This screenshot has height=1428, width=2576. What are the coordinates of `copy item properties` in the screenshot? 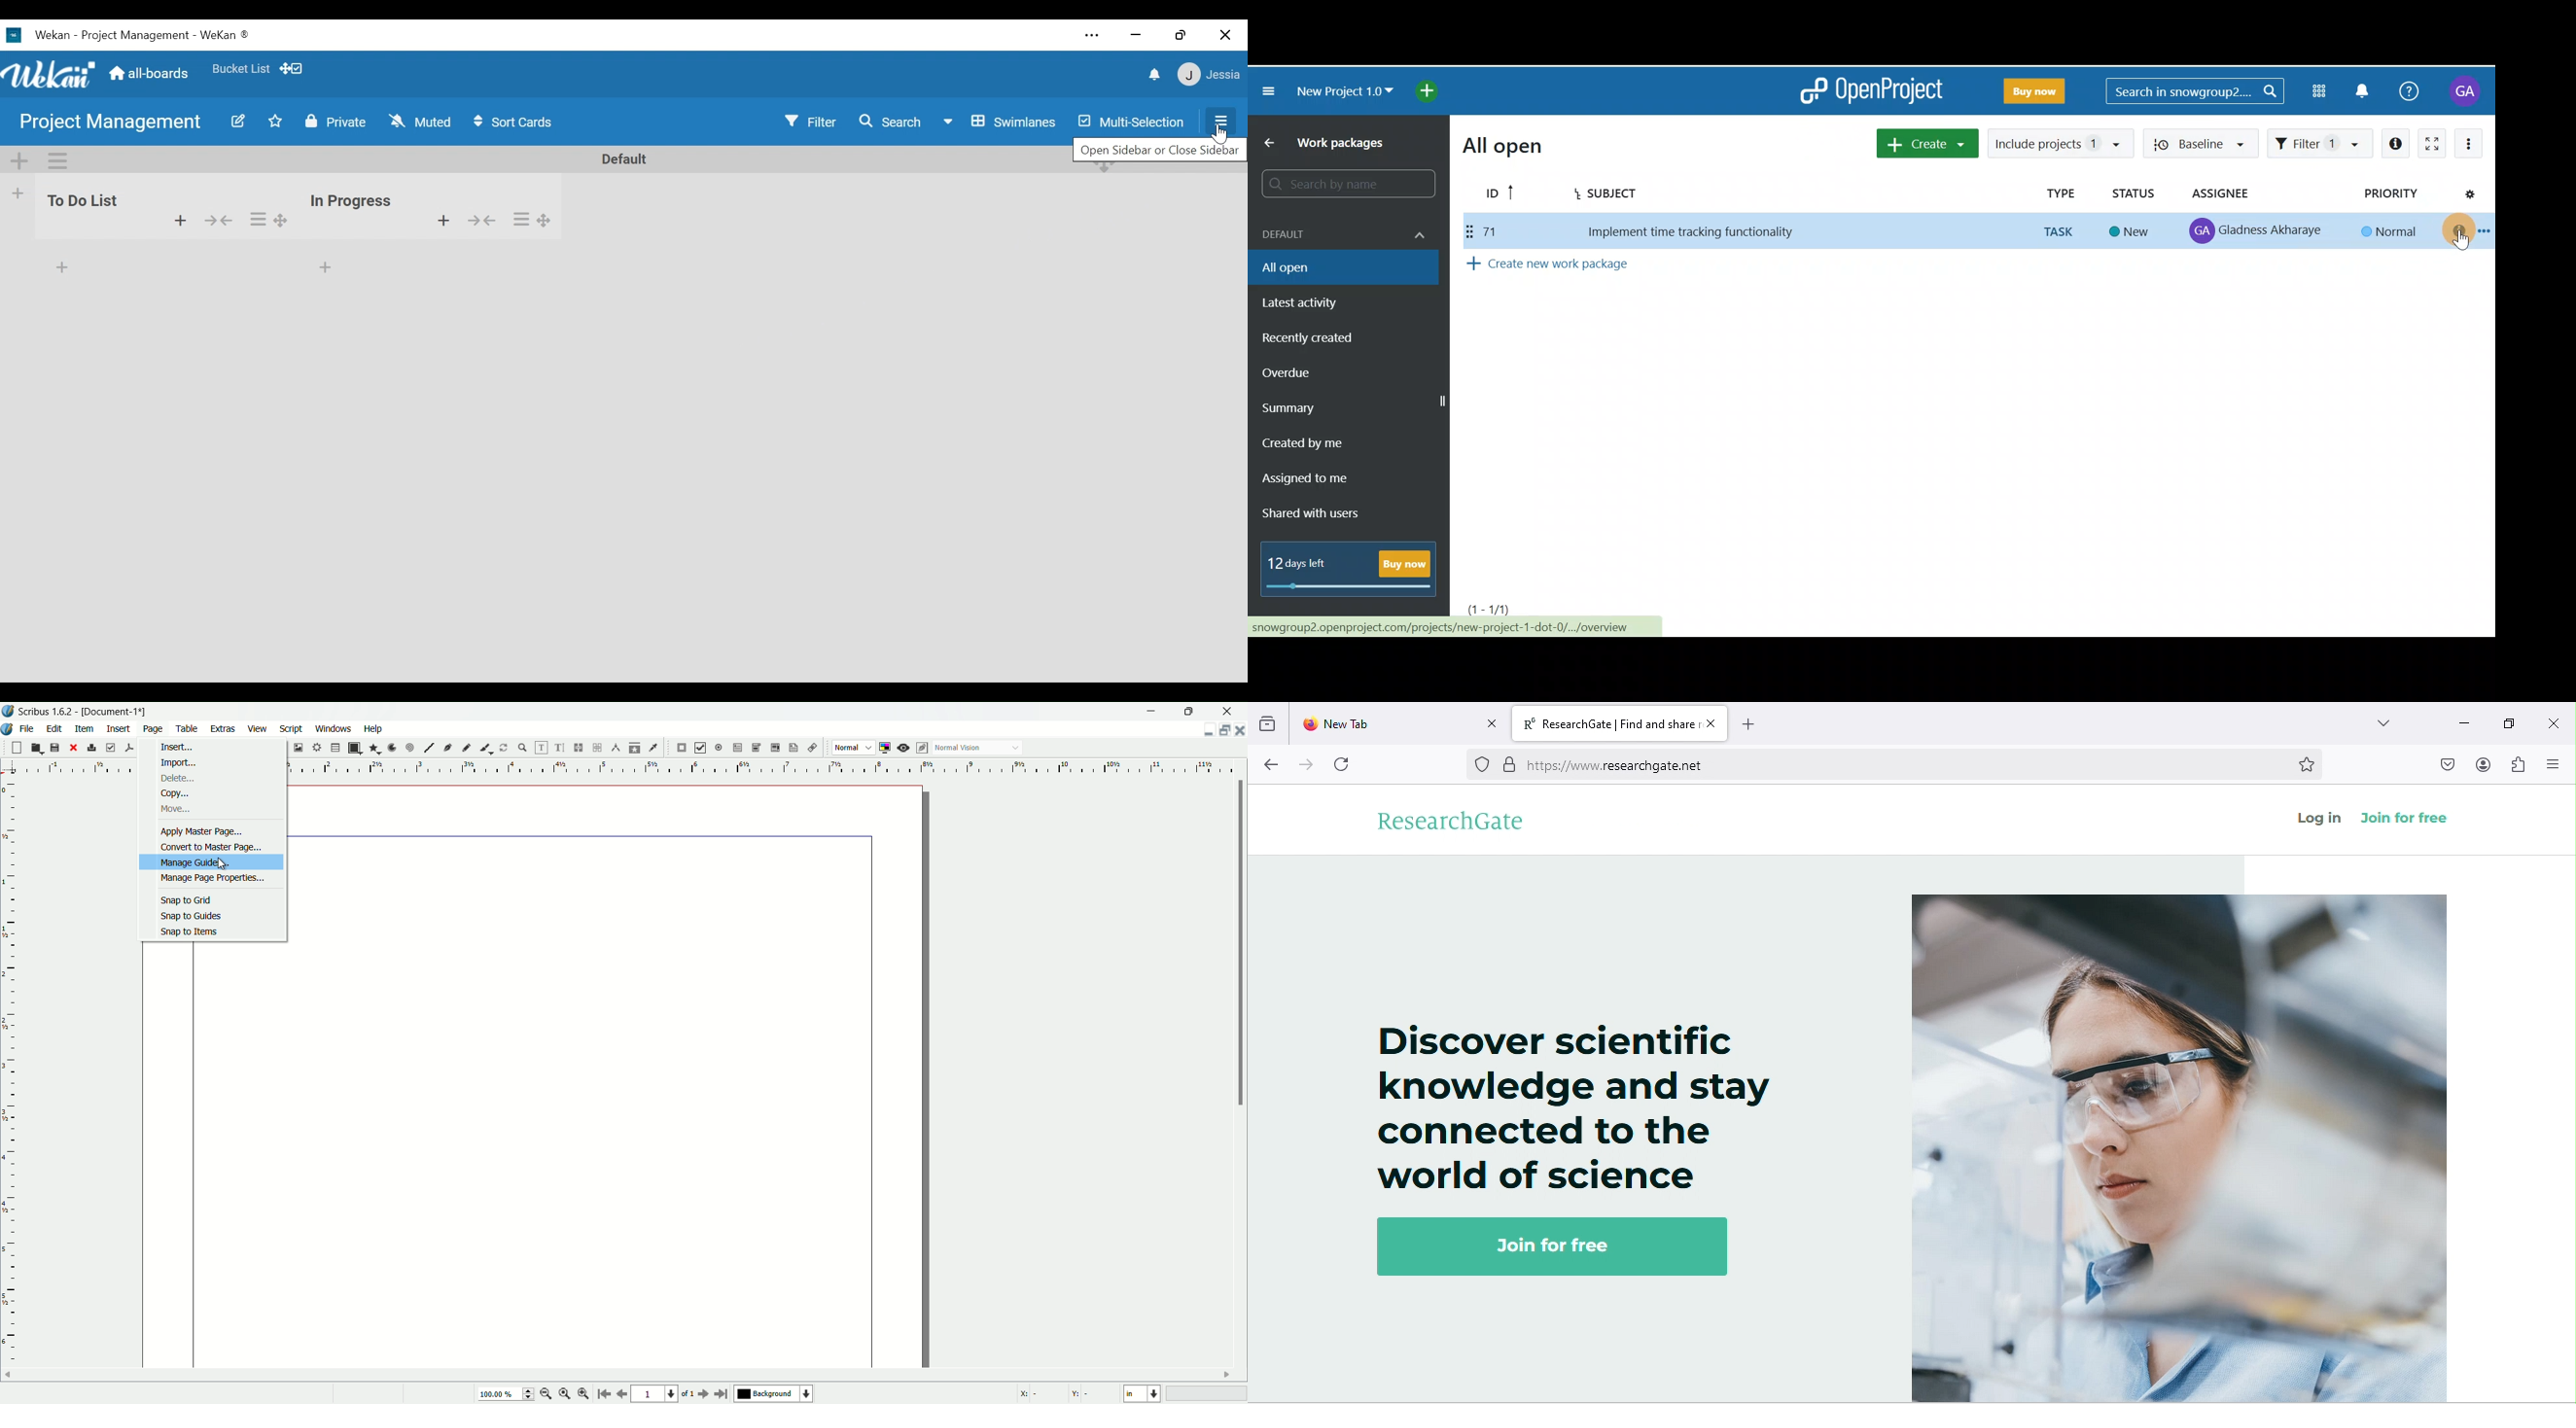 It's located at (635, 748).